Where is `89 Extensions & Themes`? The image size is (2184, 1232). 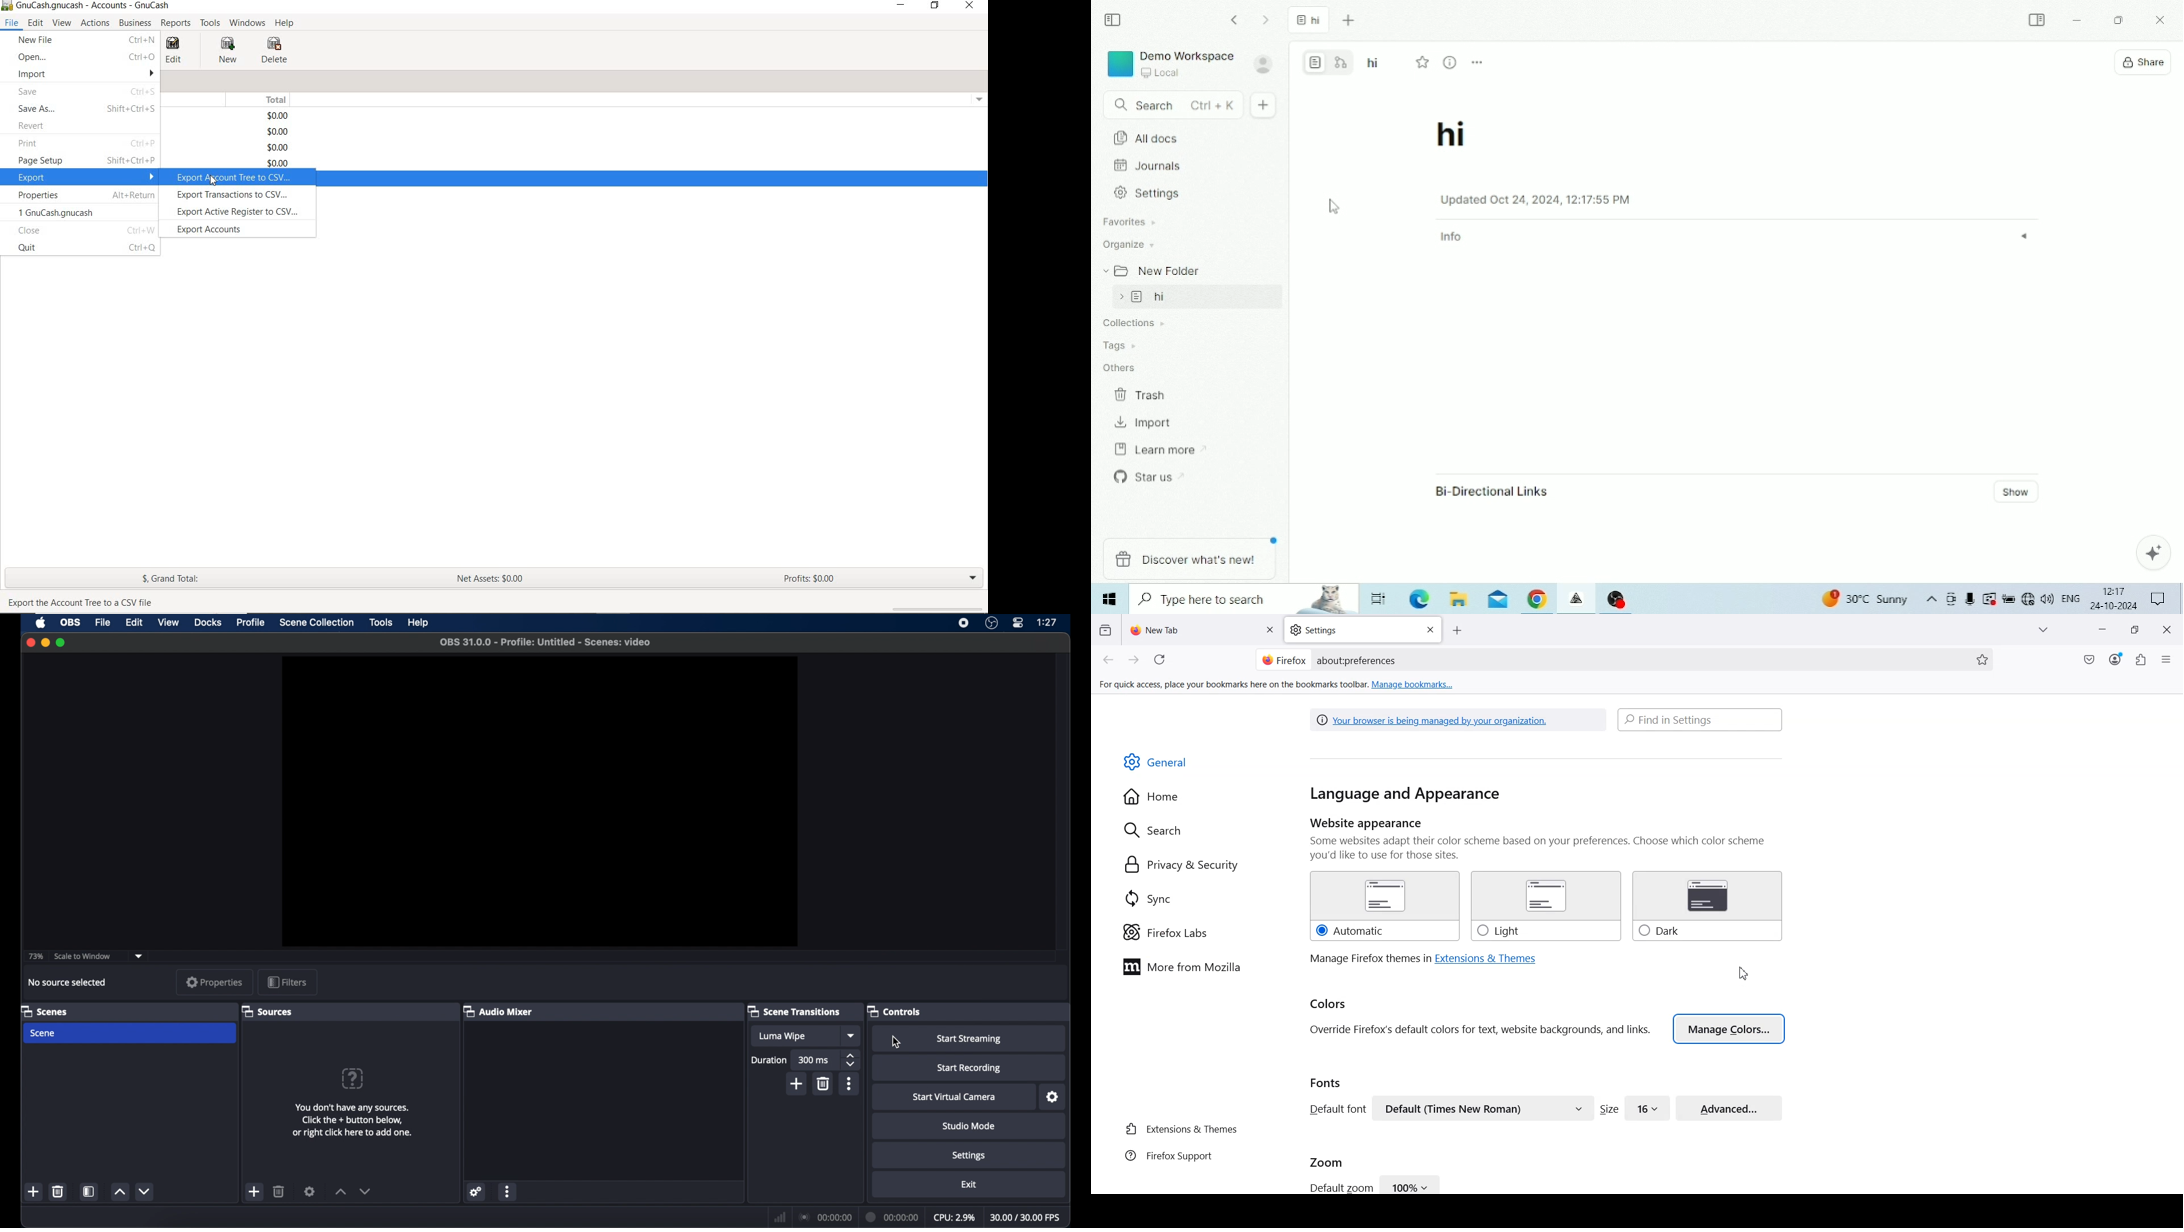 89 Extensions & Themes is located at coordinates (1180, 1129).